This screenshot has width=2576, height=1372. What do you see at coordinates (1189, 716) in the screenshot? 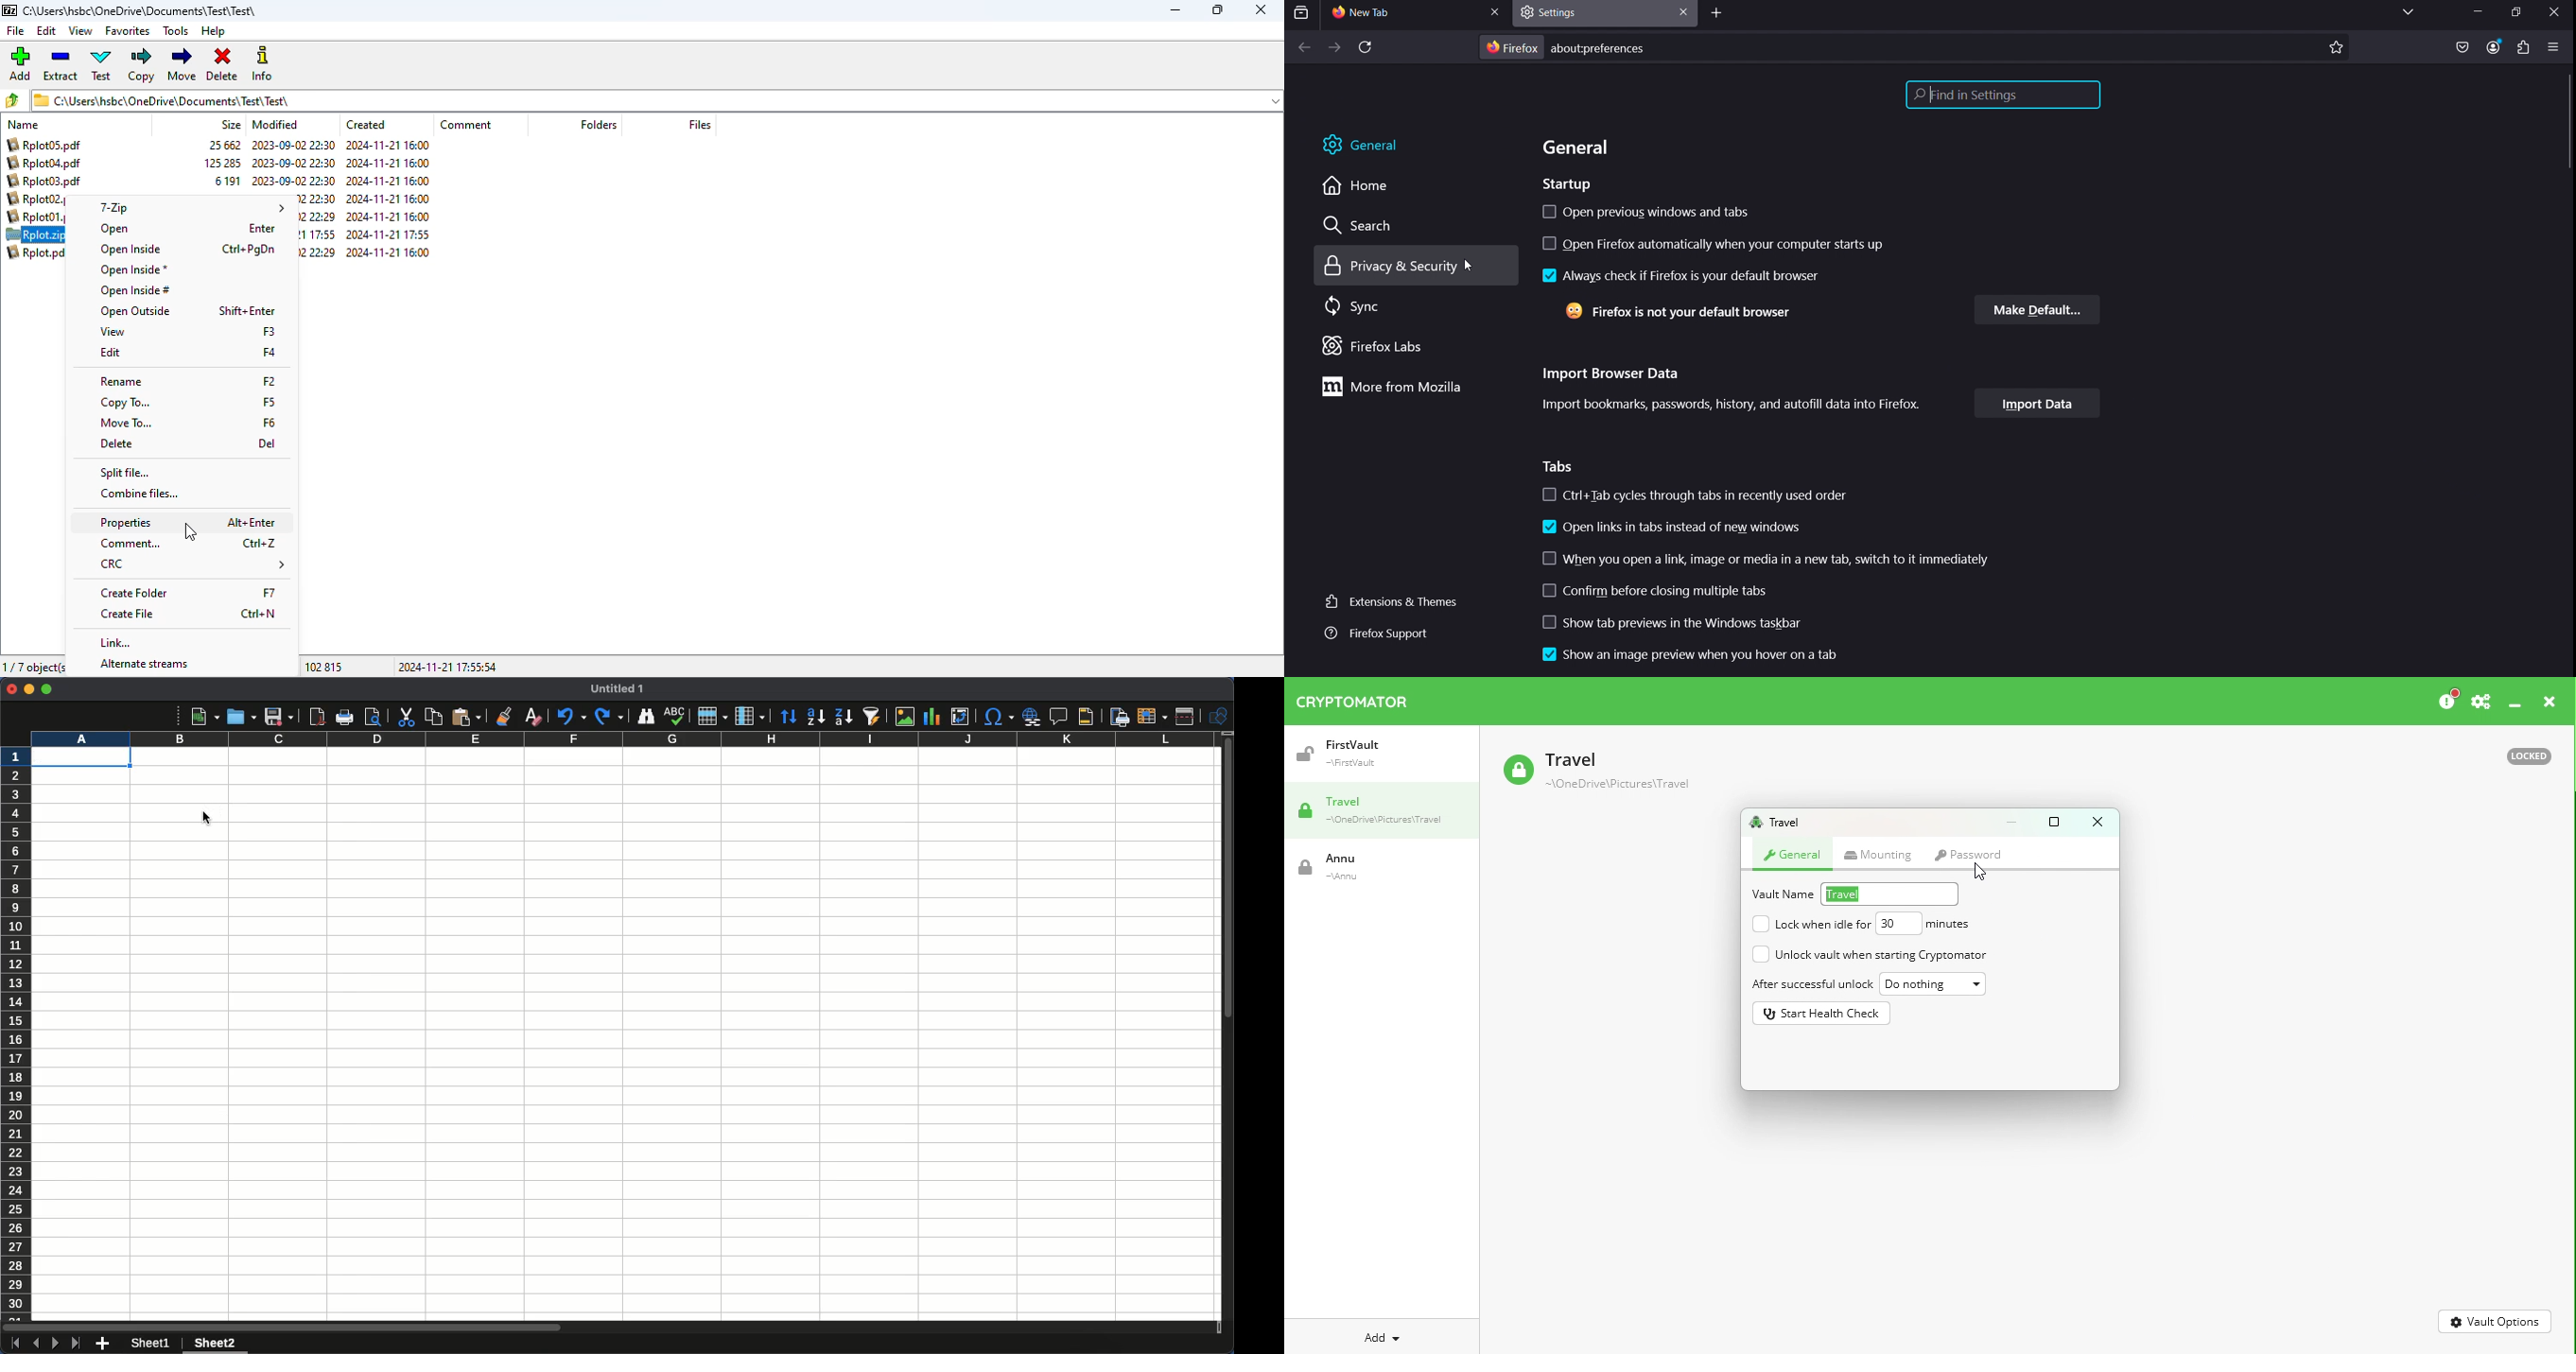
I see `Split window` at bounding box center [1189, 716].